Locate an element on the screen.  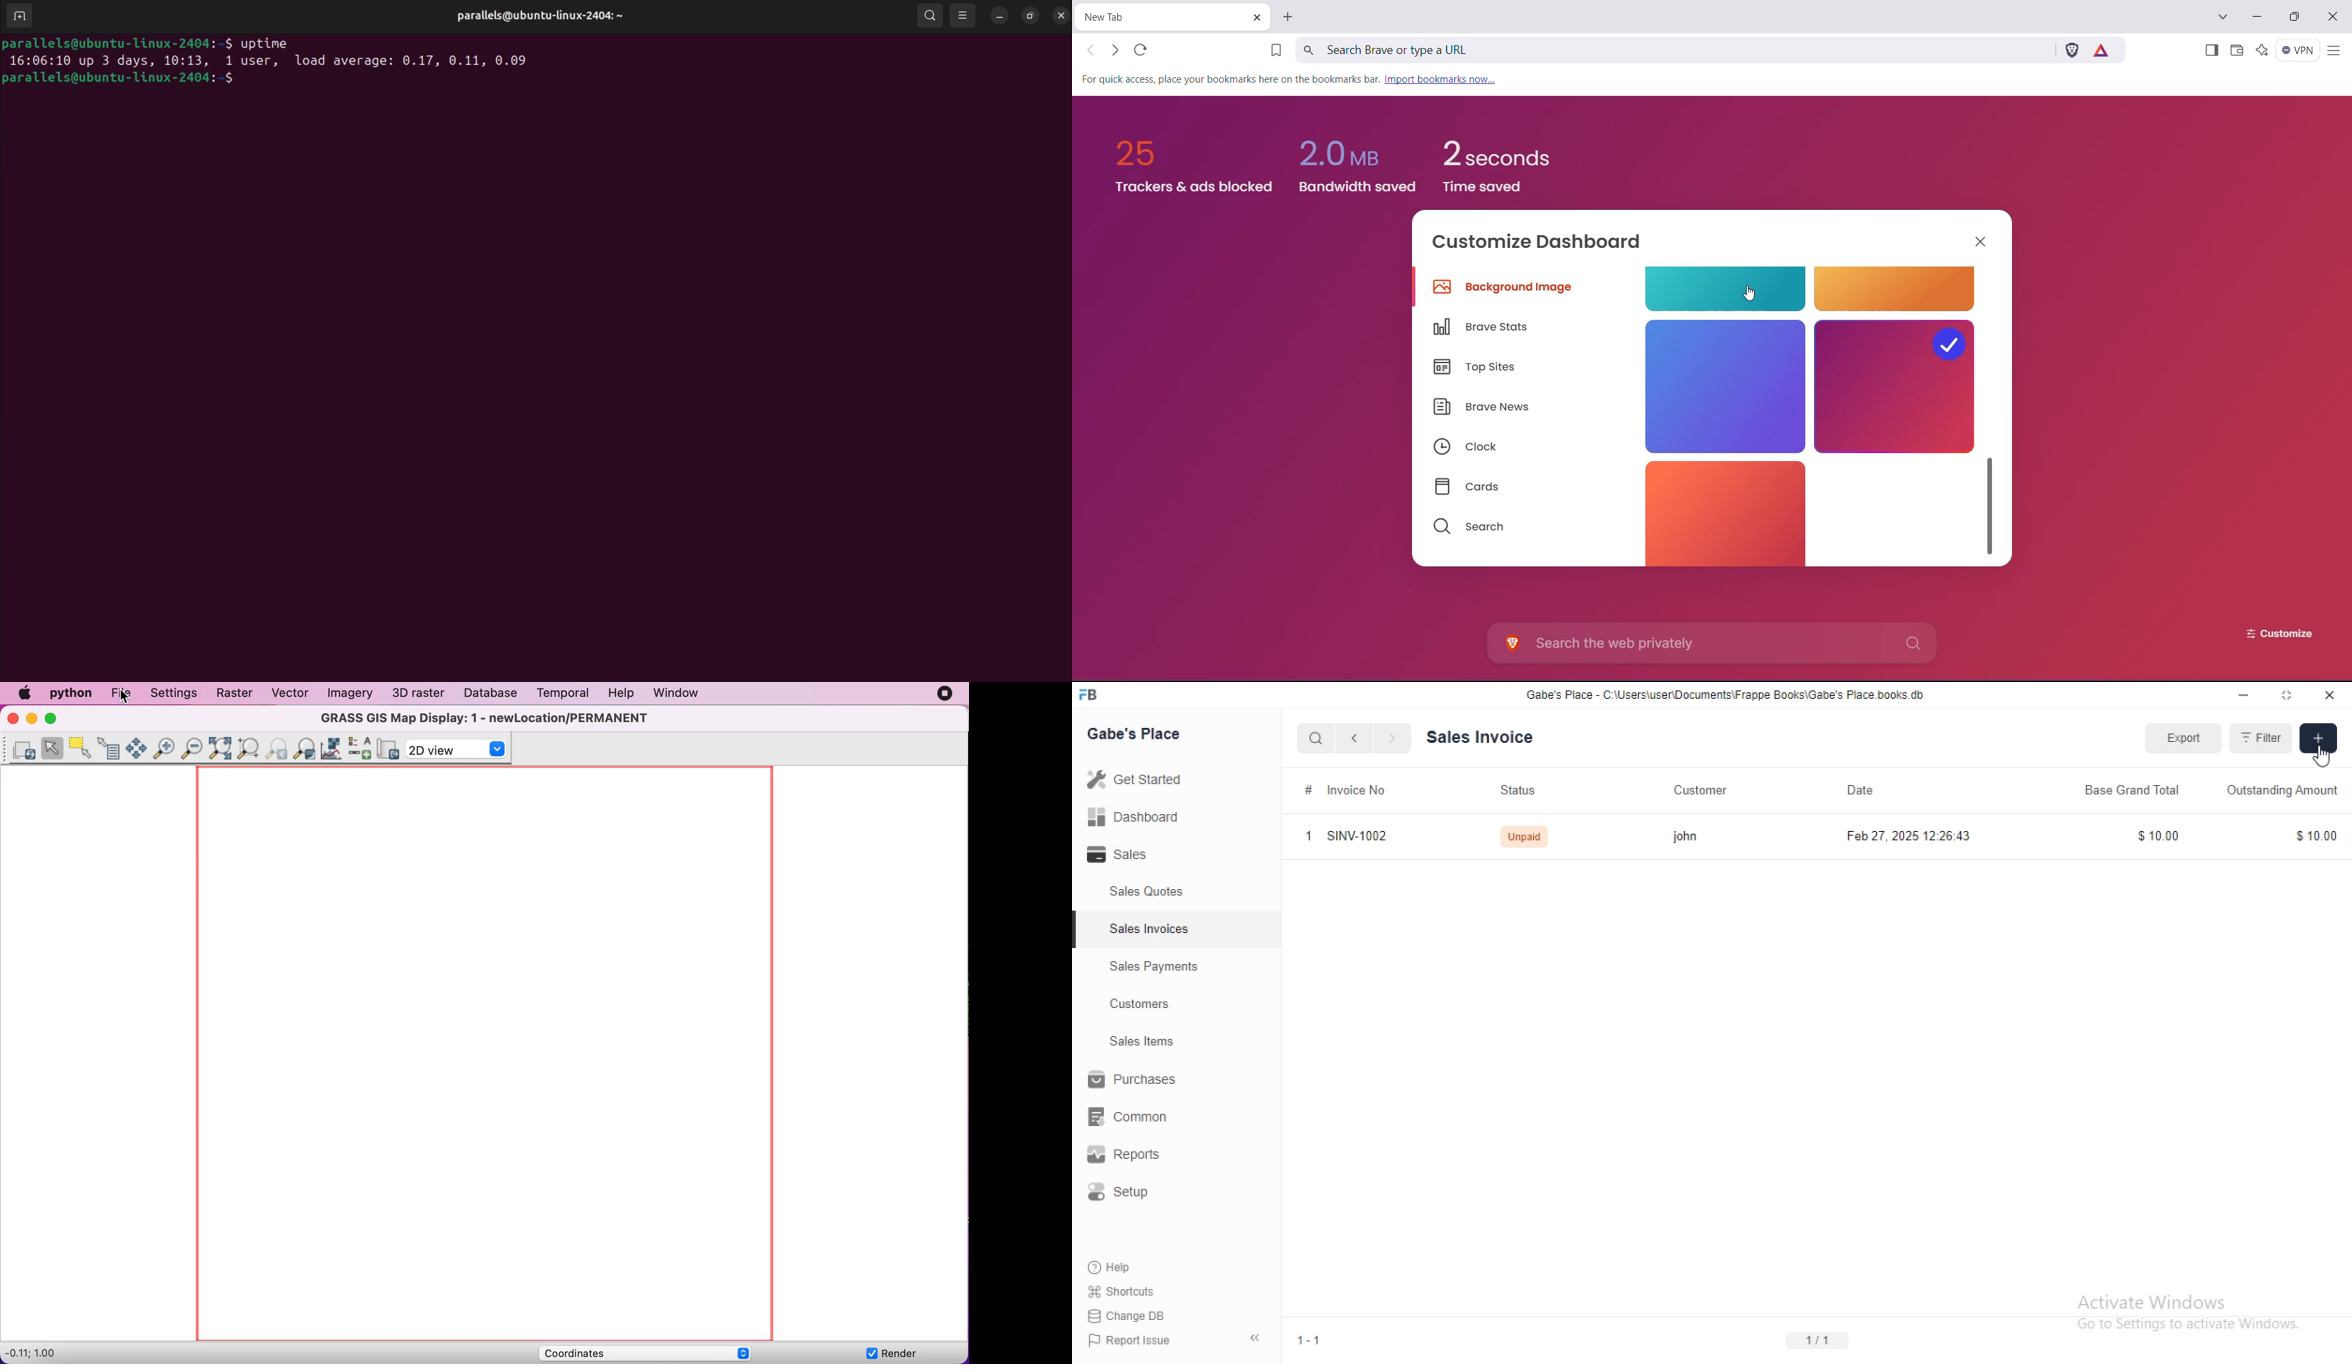
forward/backward is located at coordinates (1372, 738).